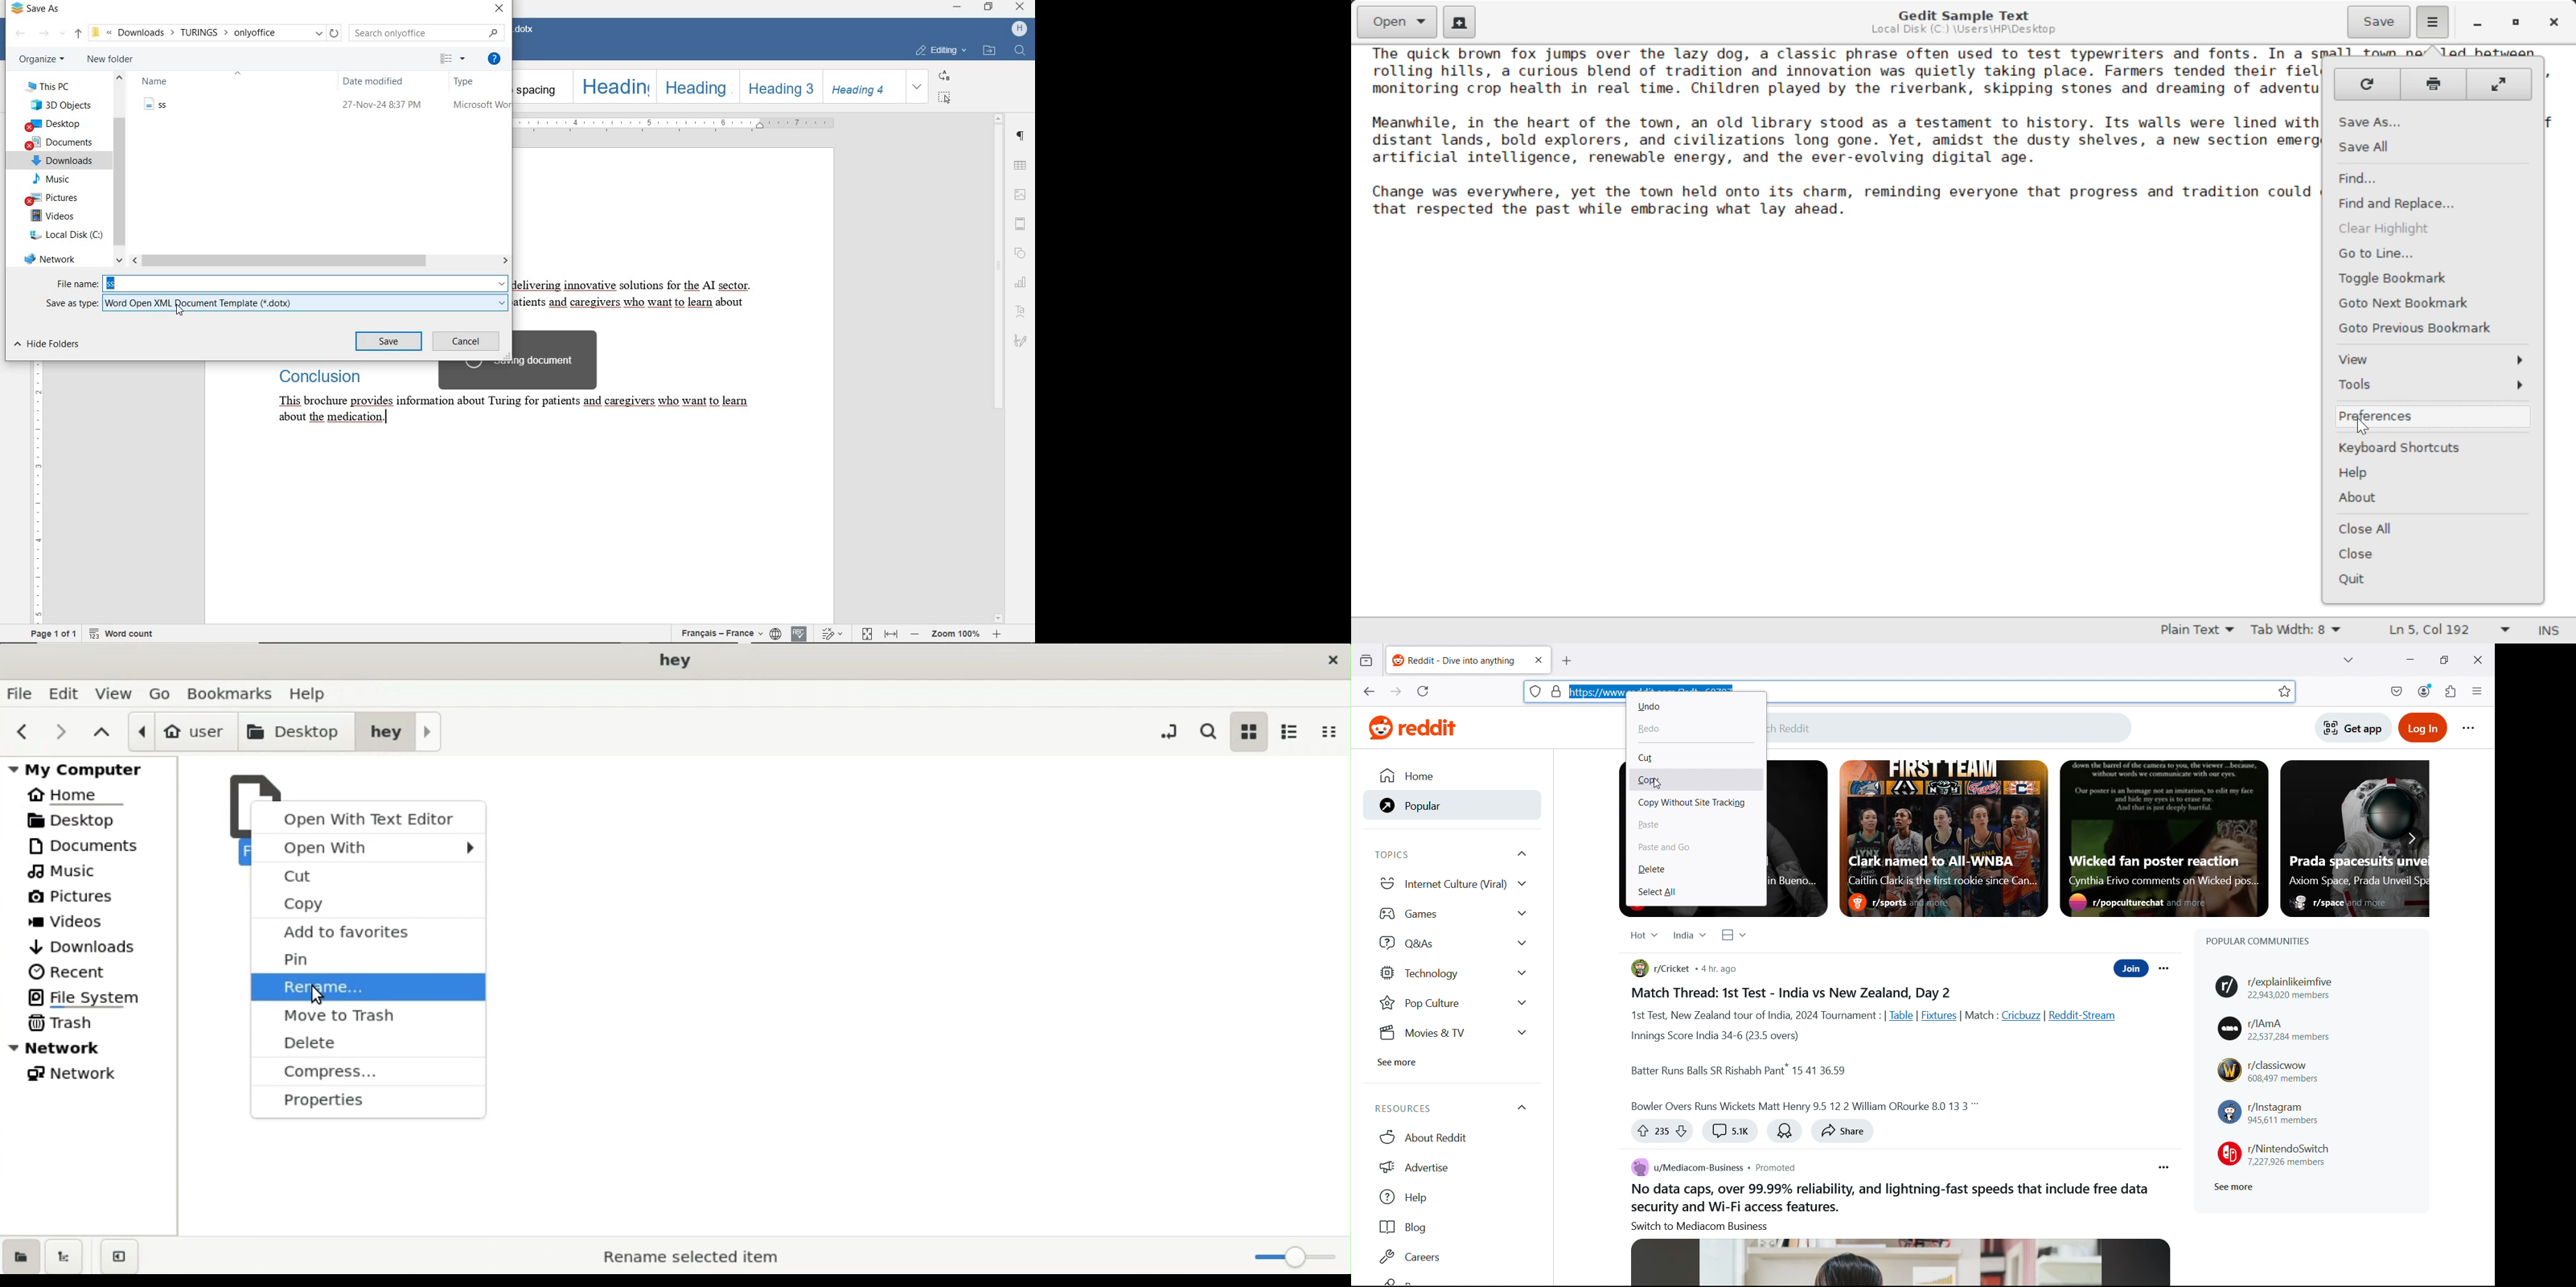  What do you see at coordinates (56, 198) in the screenshot?
I see `PICTURES` at bounding box center [56, 198].